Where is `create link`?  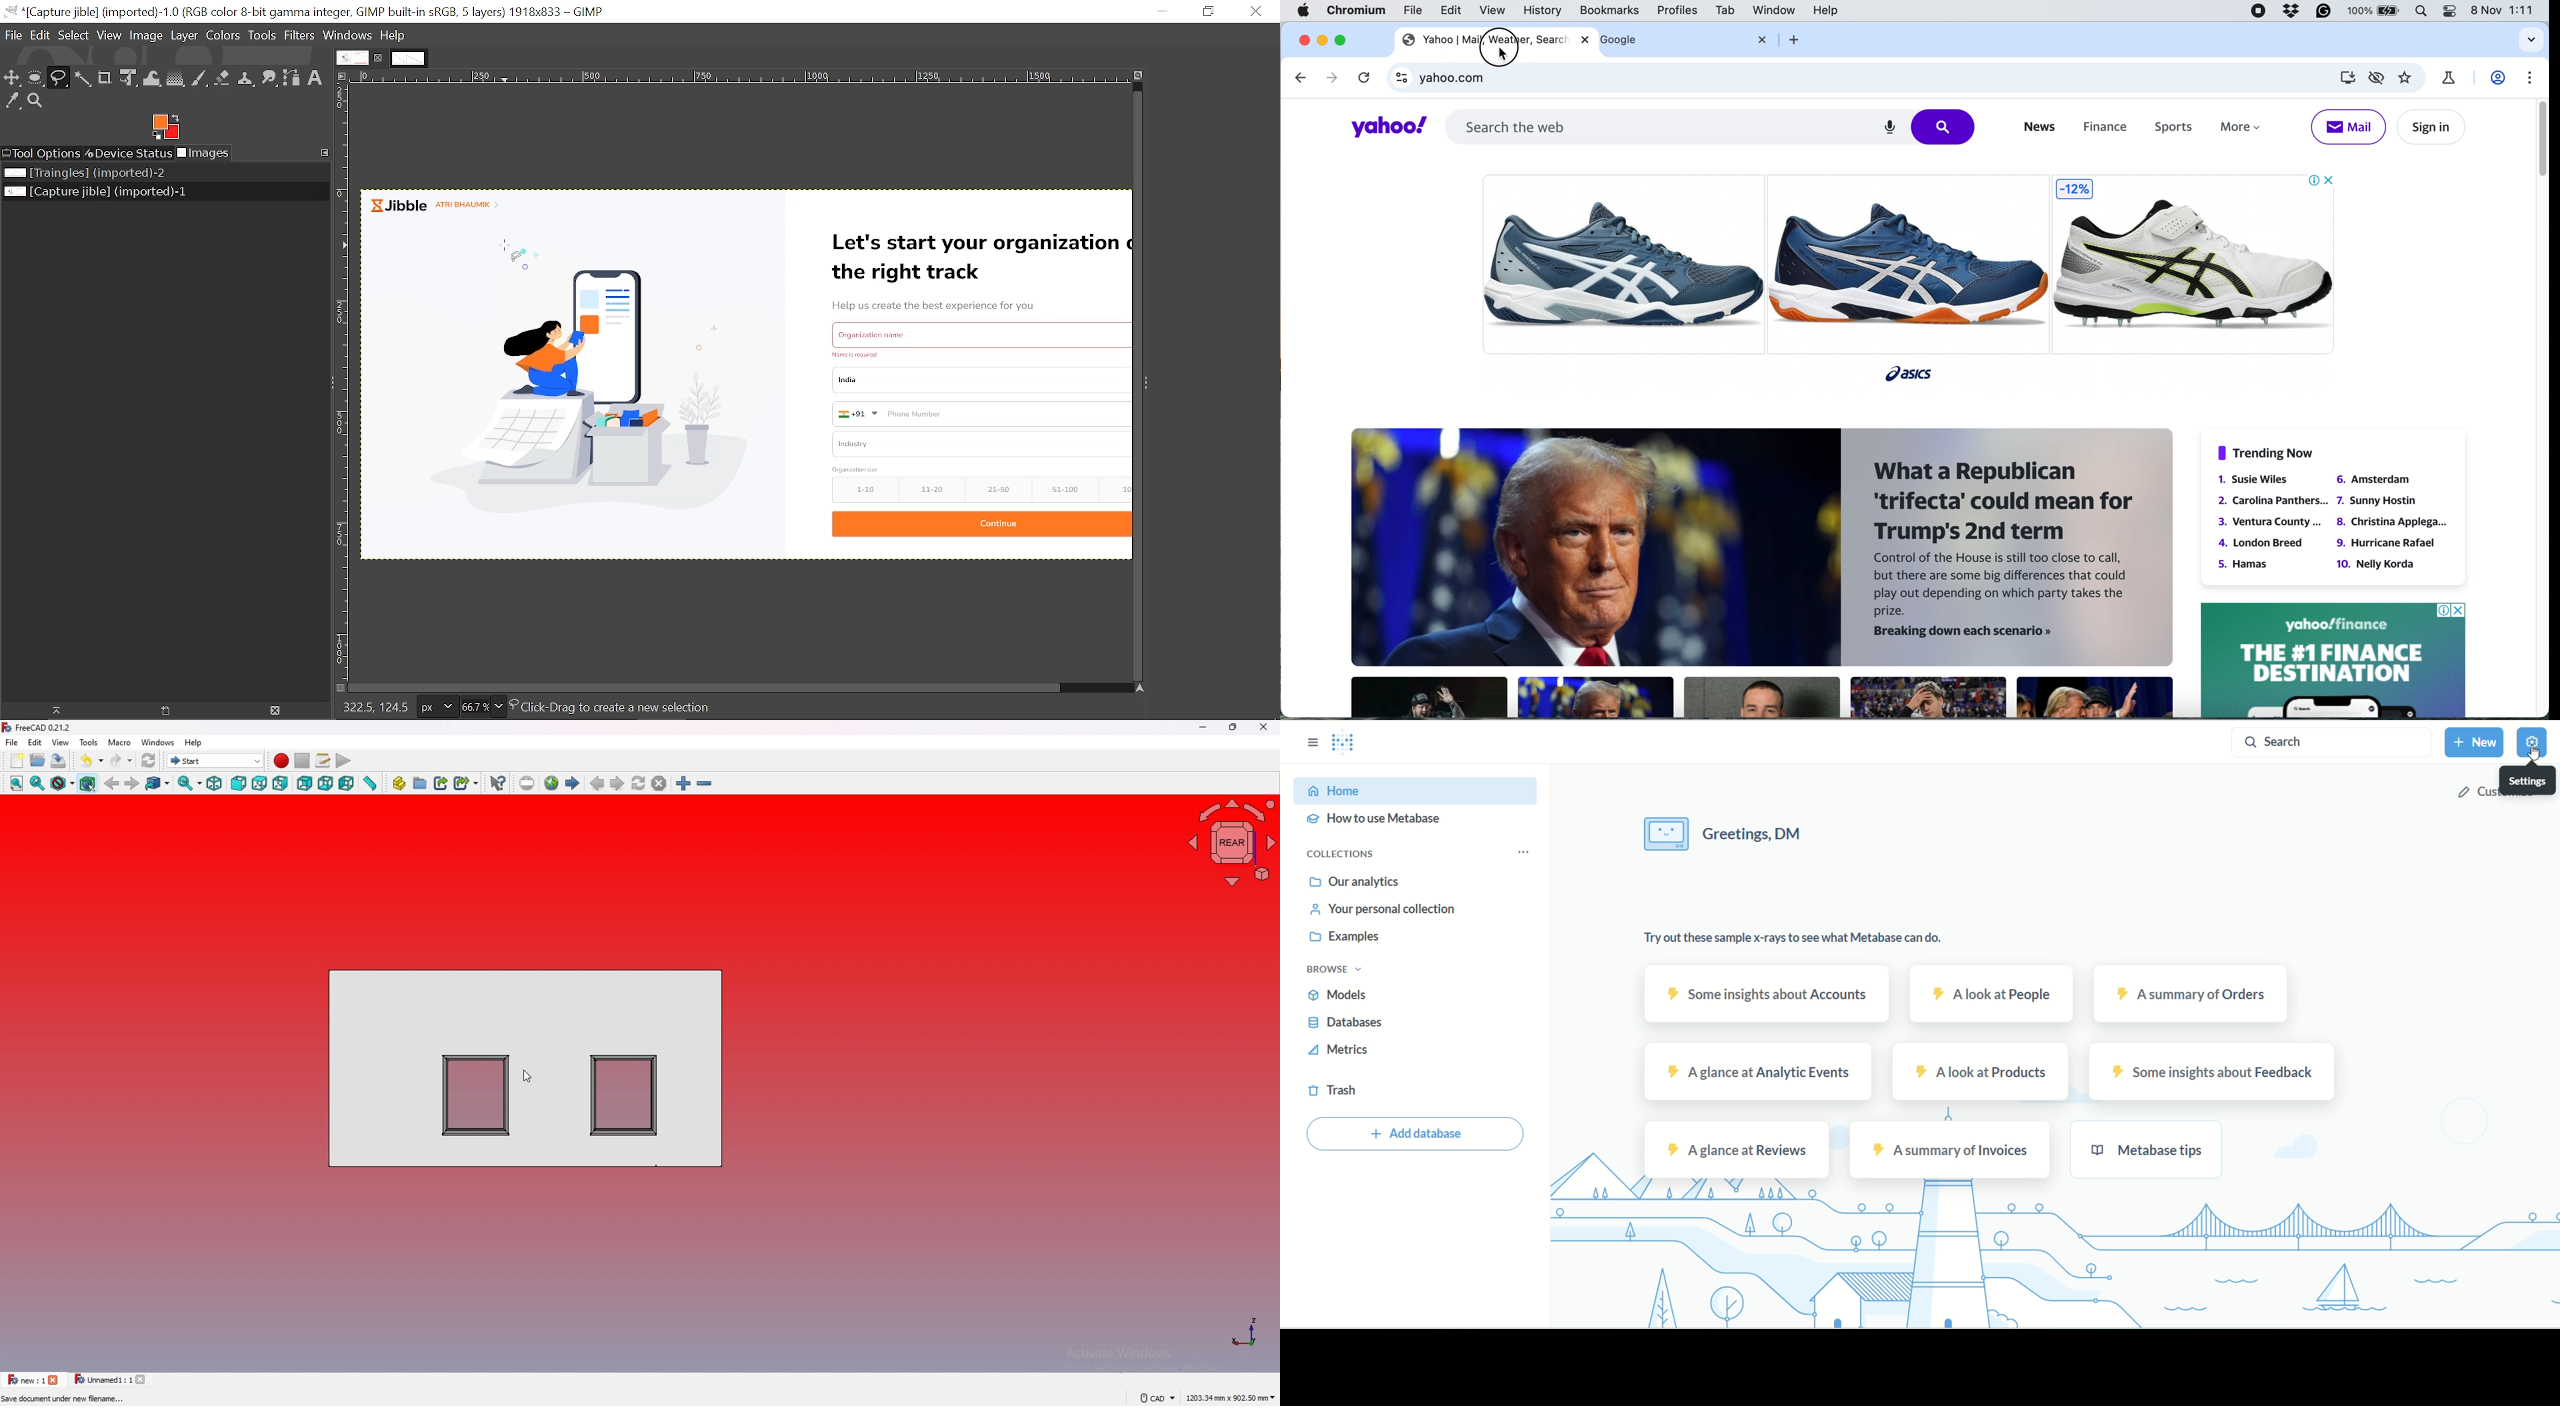
create link is located at coordinates (441, 783).